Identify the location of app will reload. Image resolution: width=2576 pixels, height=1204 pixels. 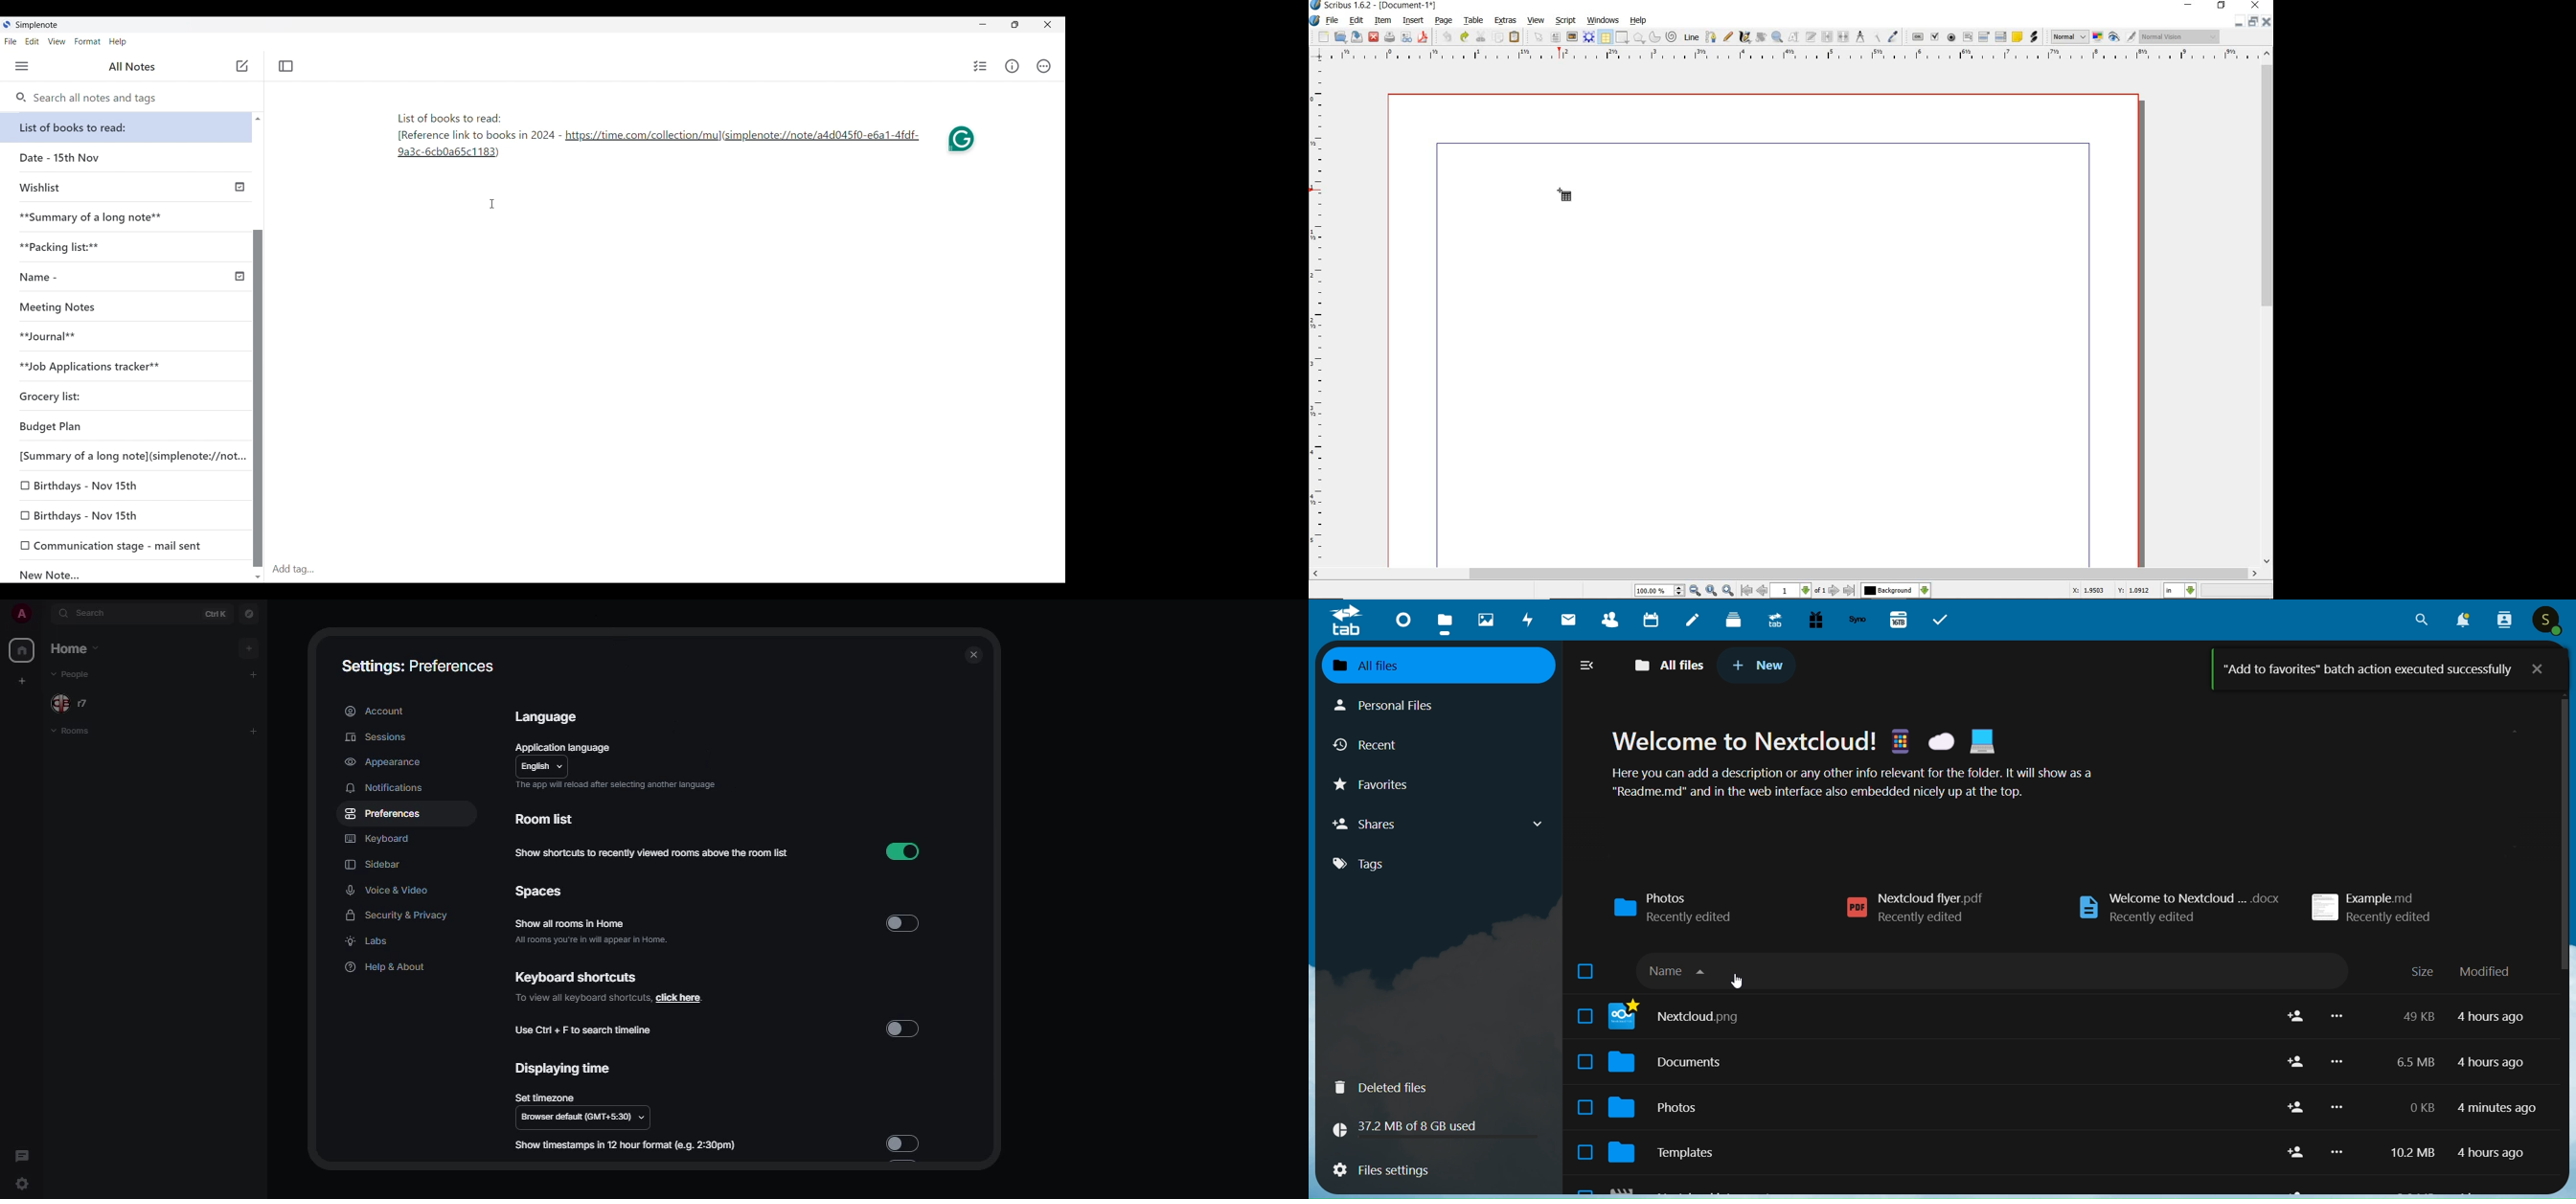
(617, 785).